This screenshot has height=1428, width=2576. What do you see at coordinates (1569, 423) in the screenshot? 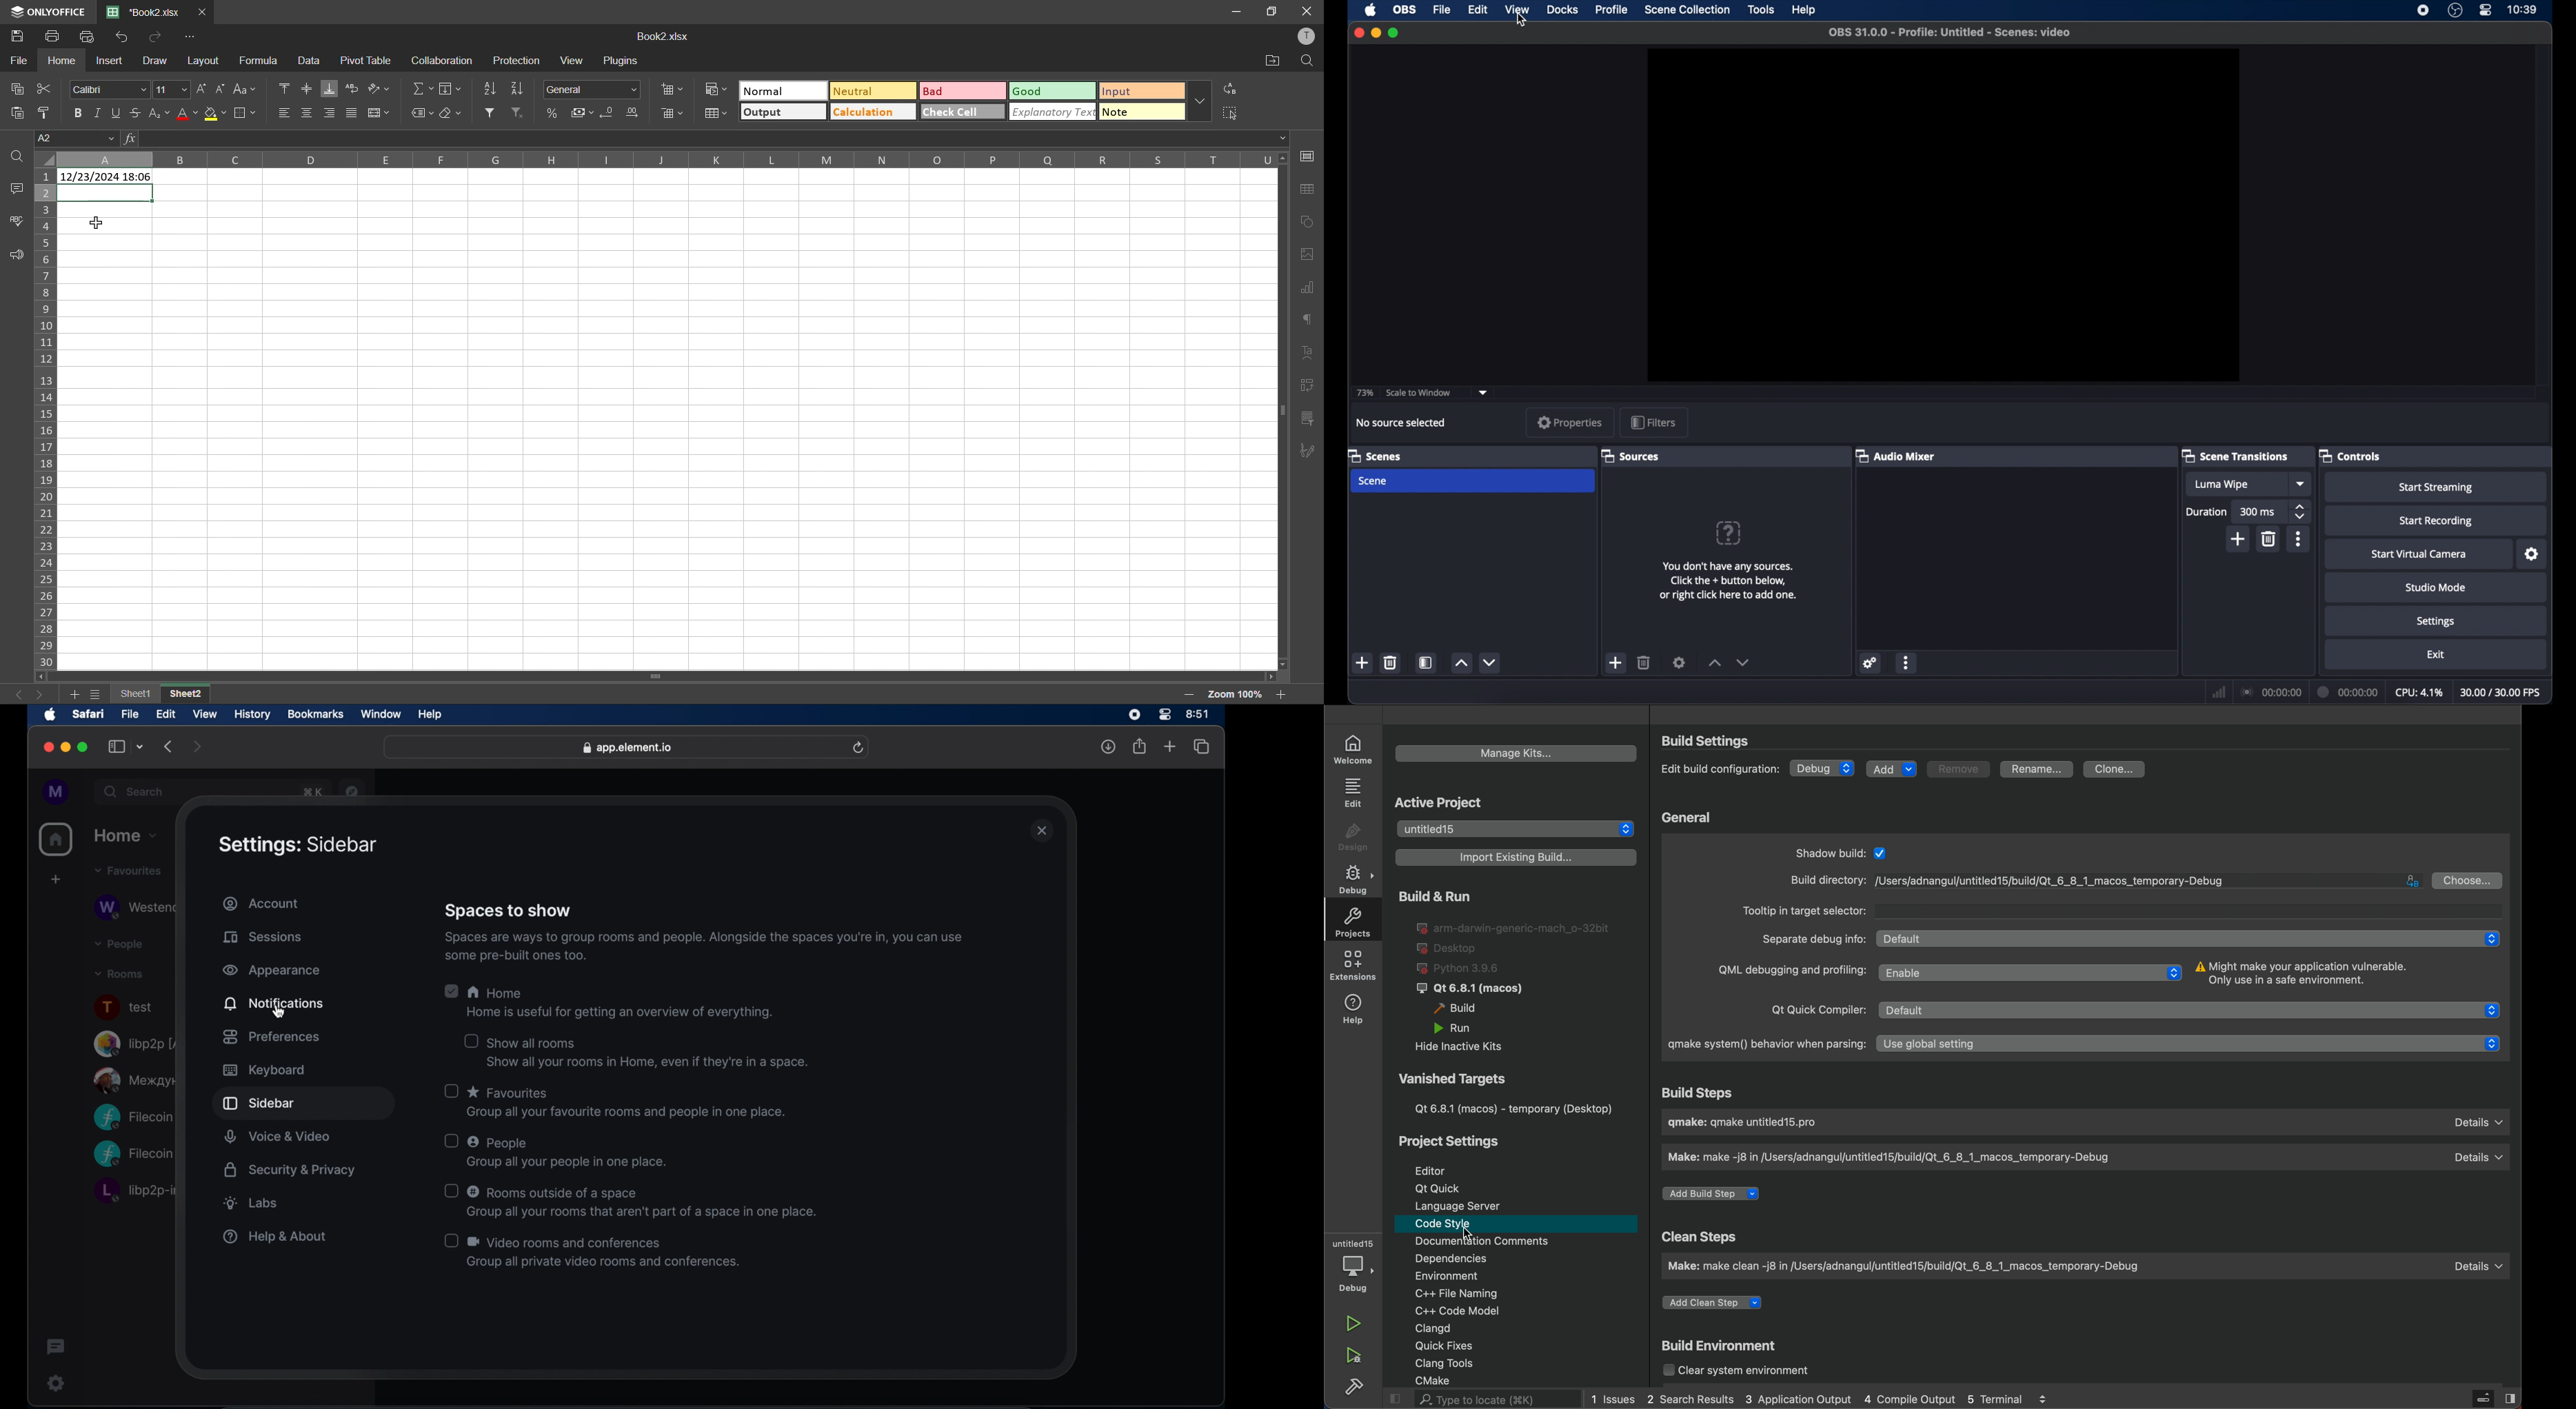
I see `properties` at bounding box center [1569, 423].